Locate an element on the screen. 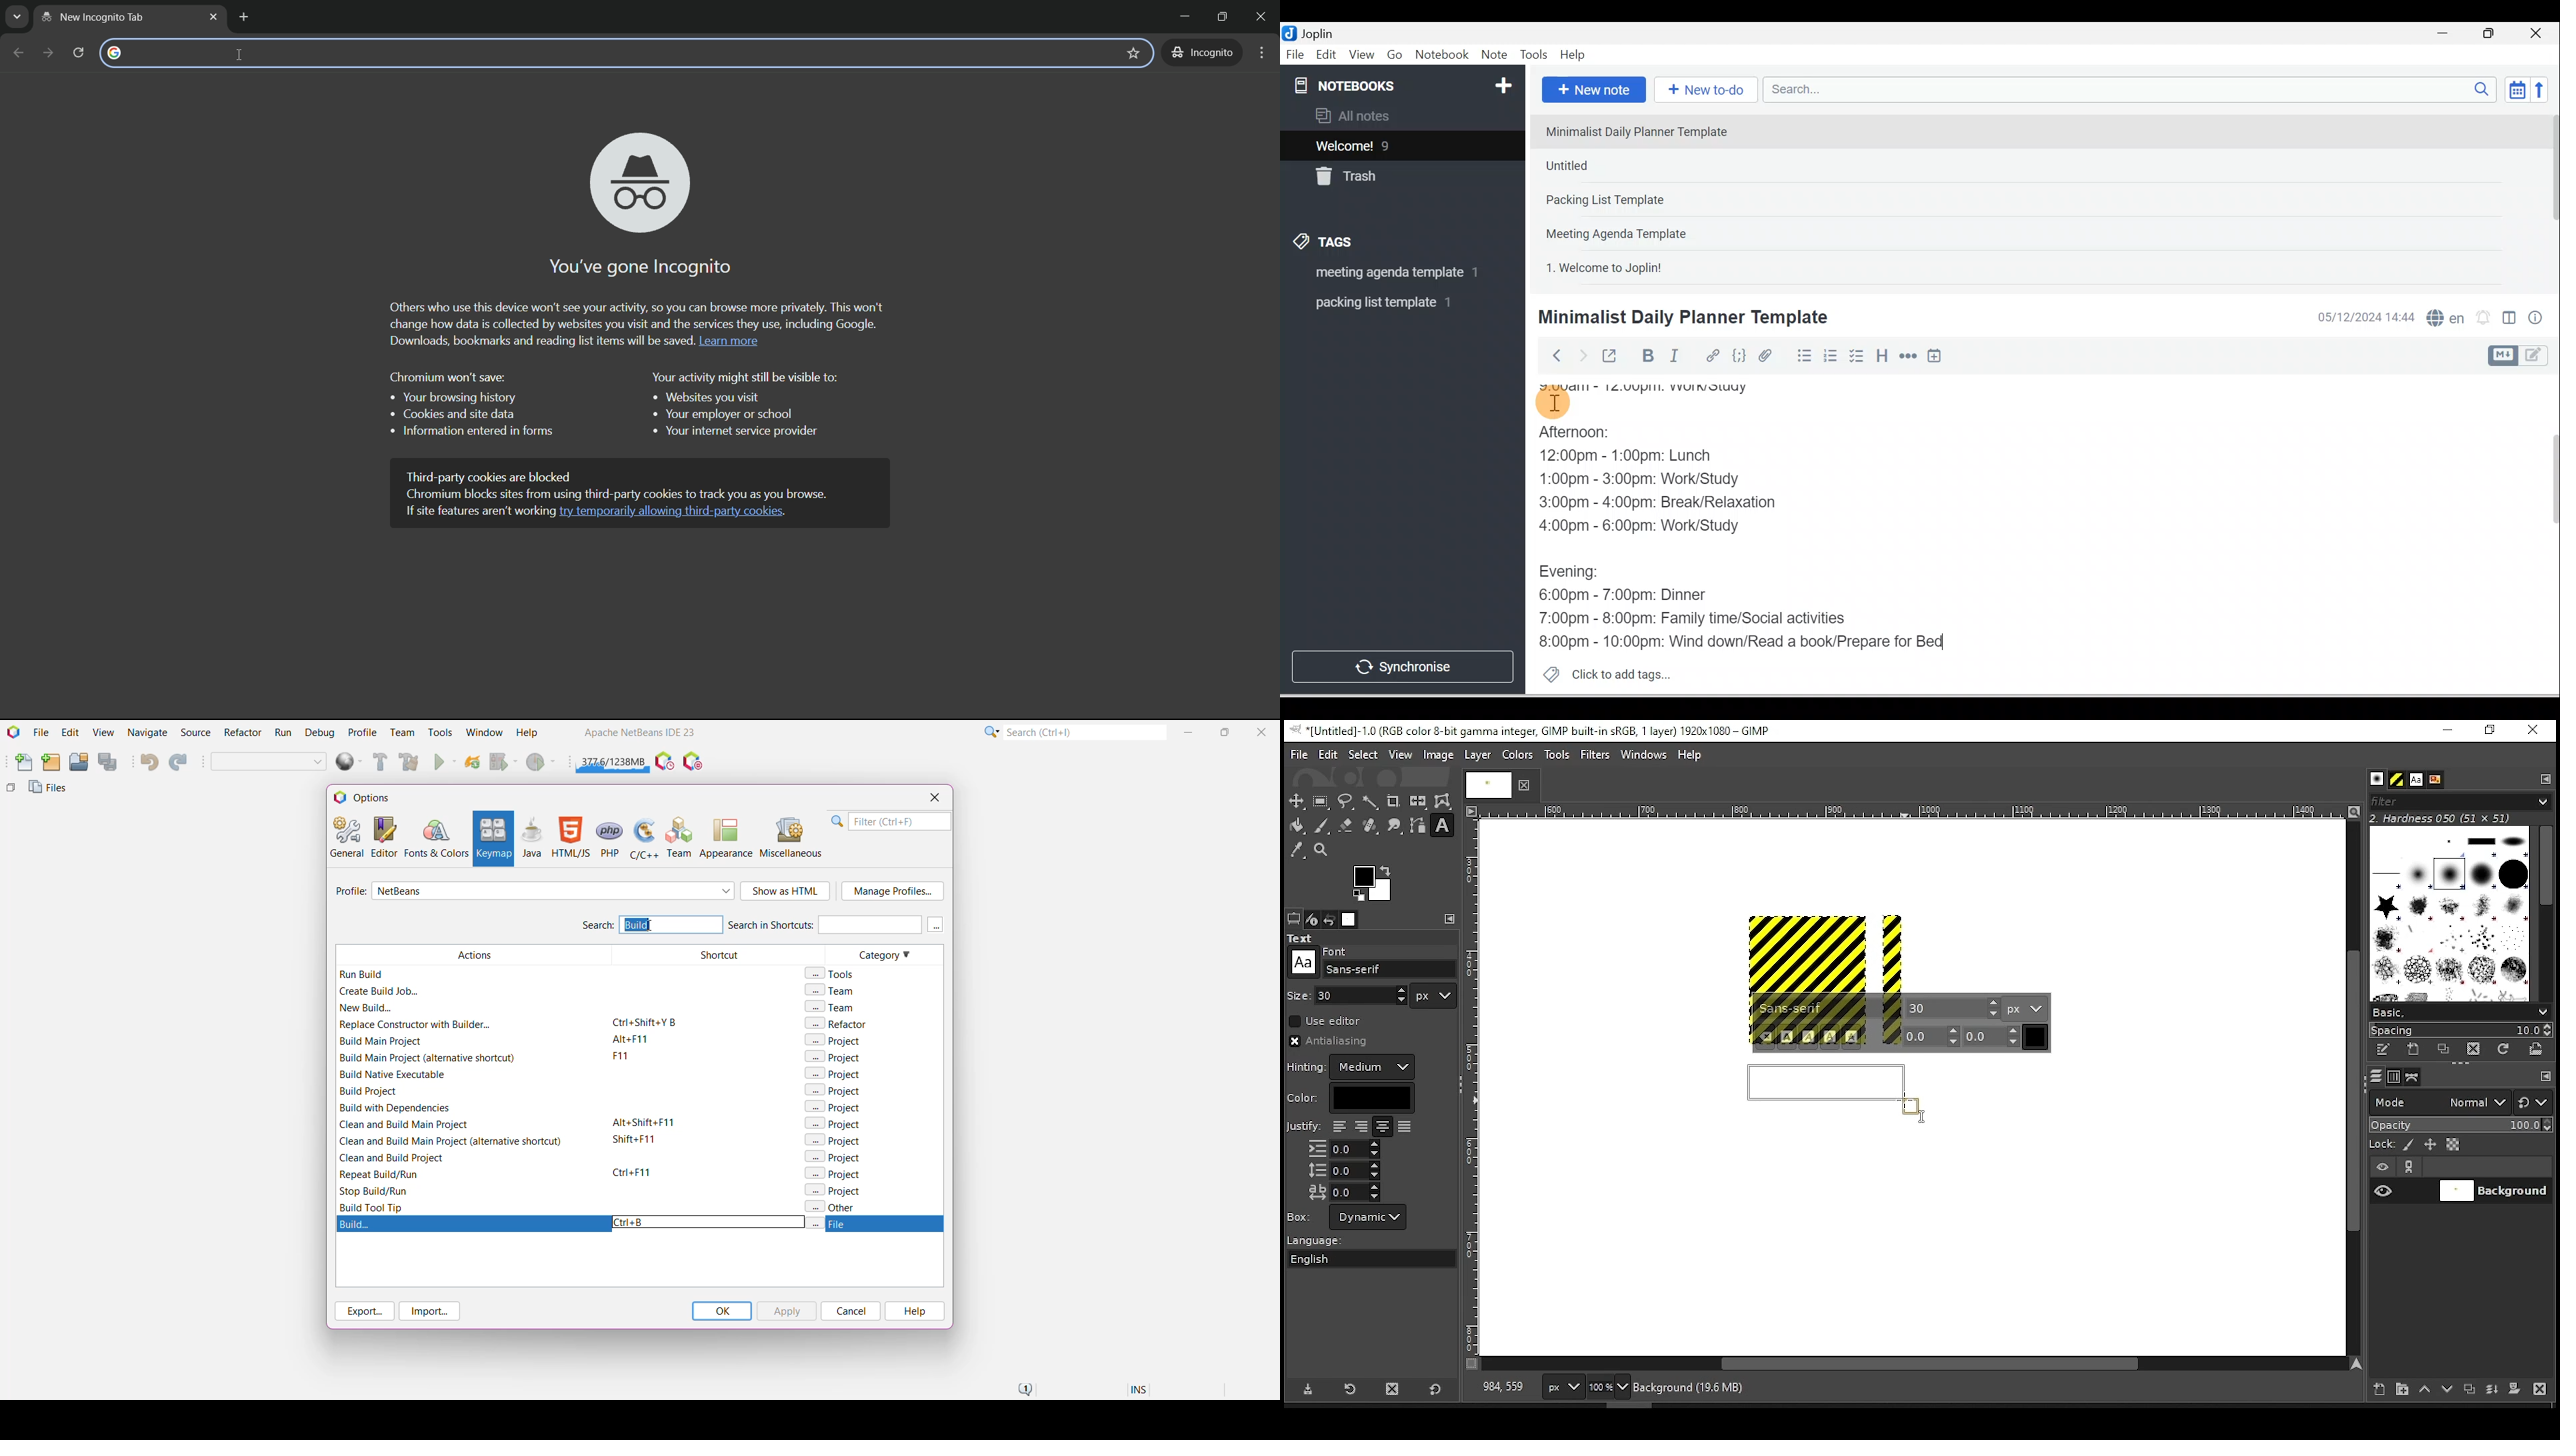 The image size is (2576, 1456). new tab is located at coordinates (245, 17).